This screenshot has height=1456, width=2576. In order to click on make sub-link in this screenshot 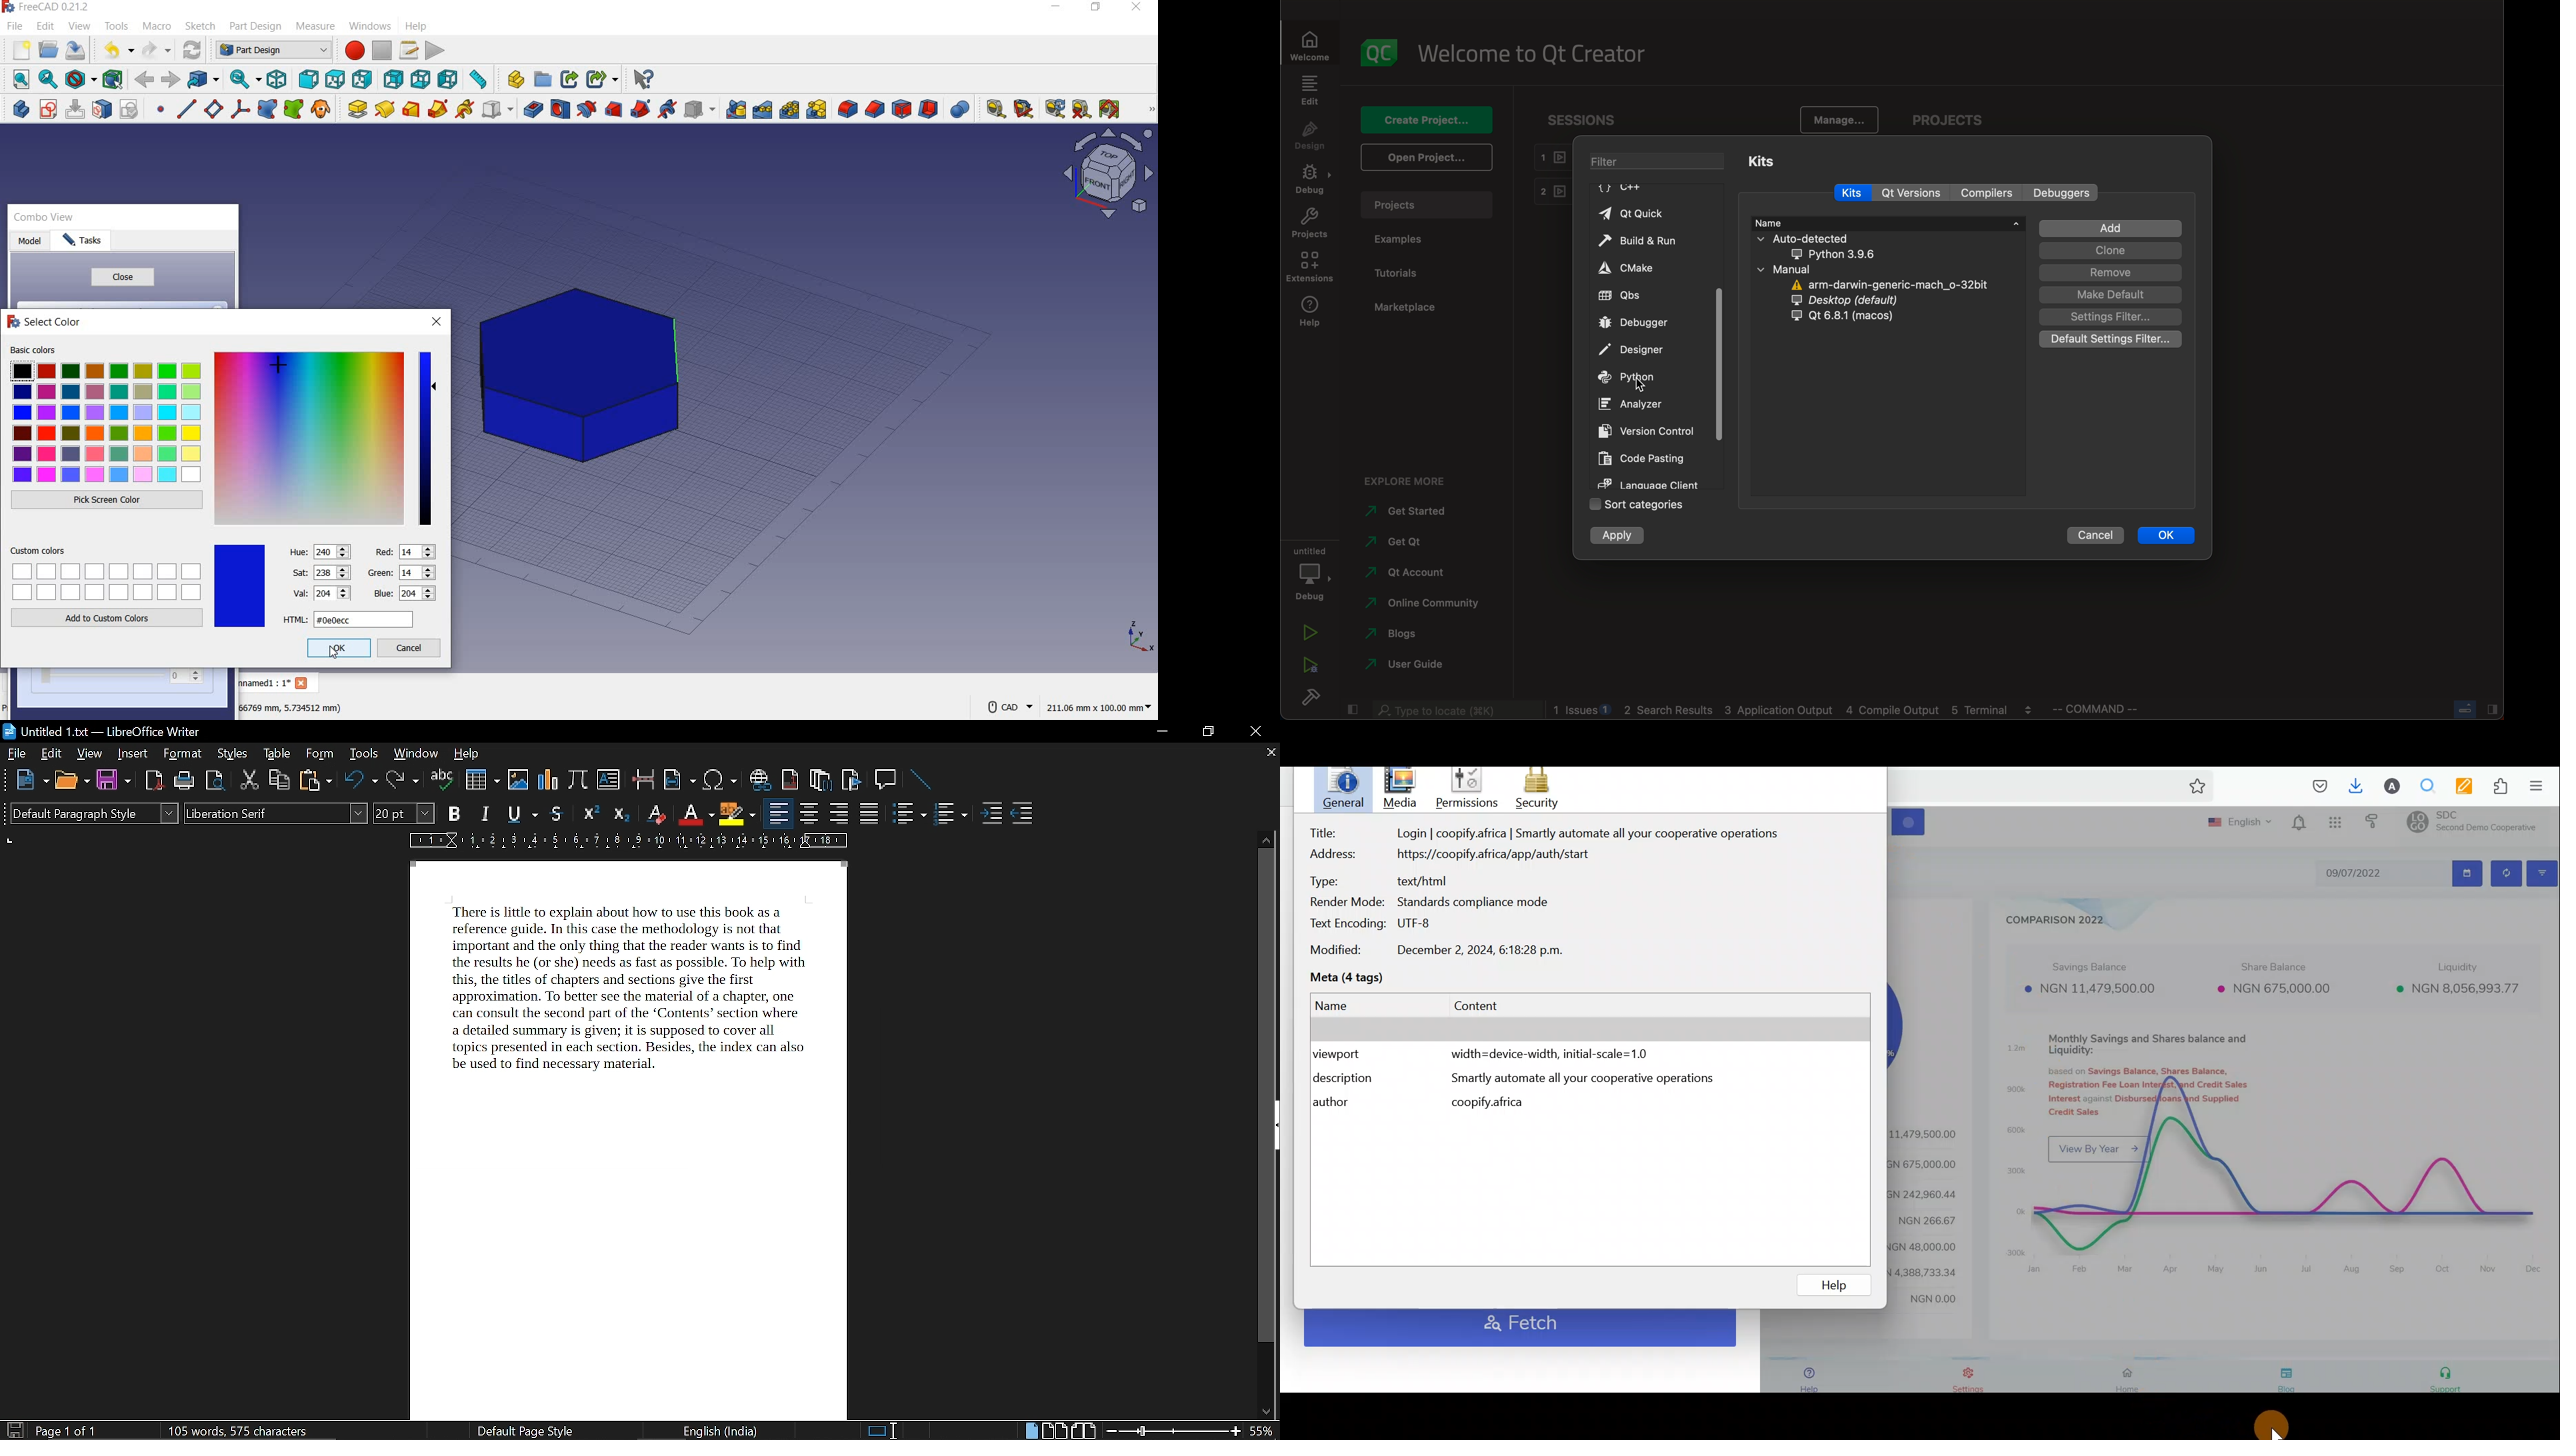, I will do `click(601, 80)`.